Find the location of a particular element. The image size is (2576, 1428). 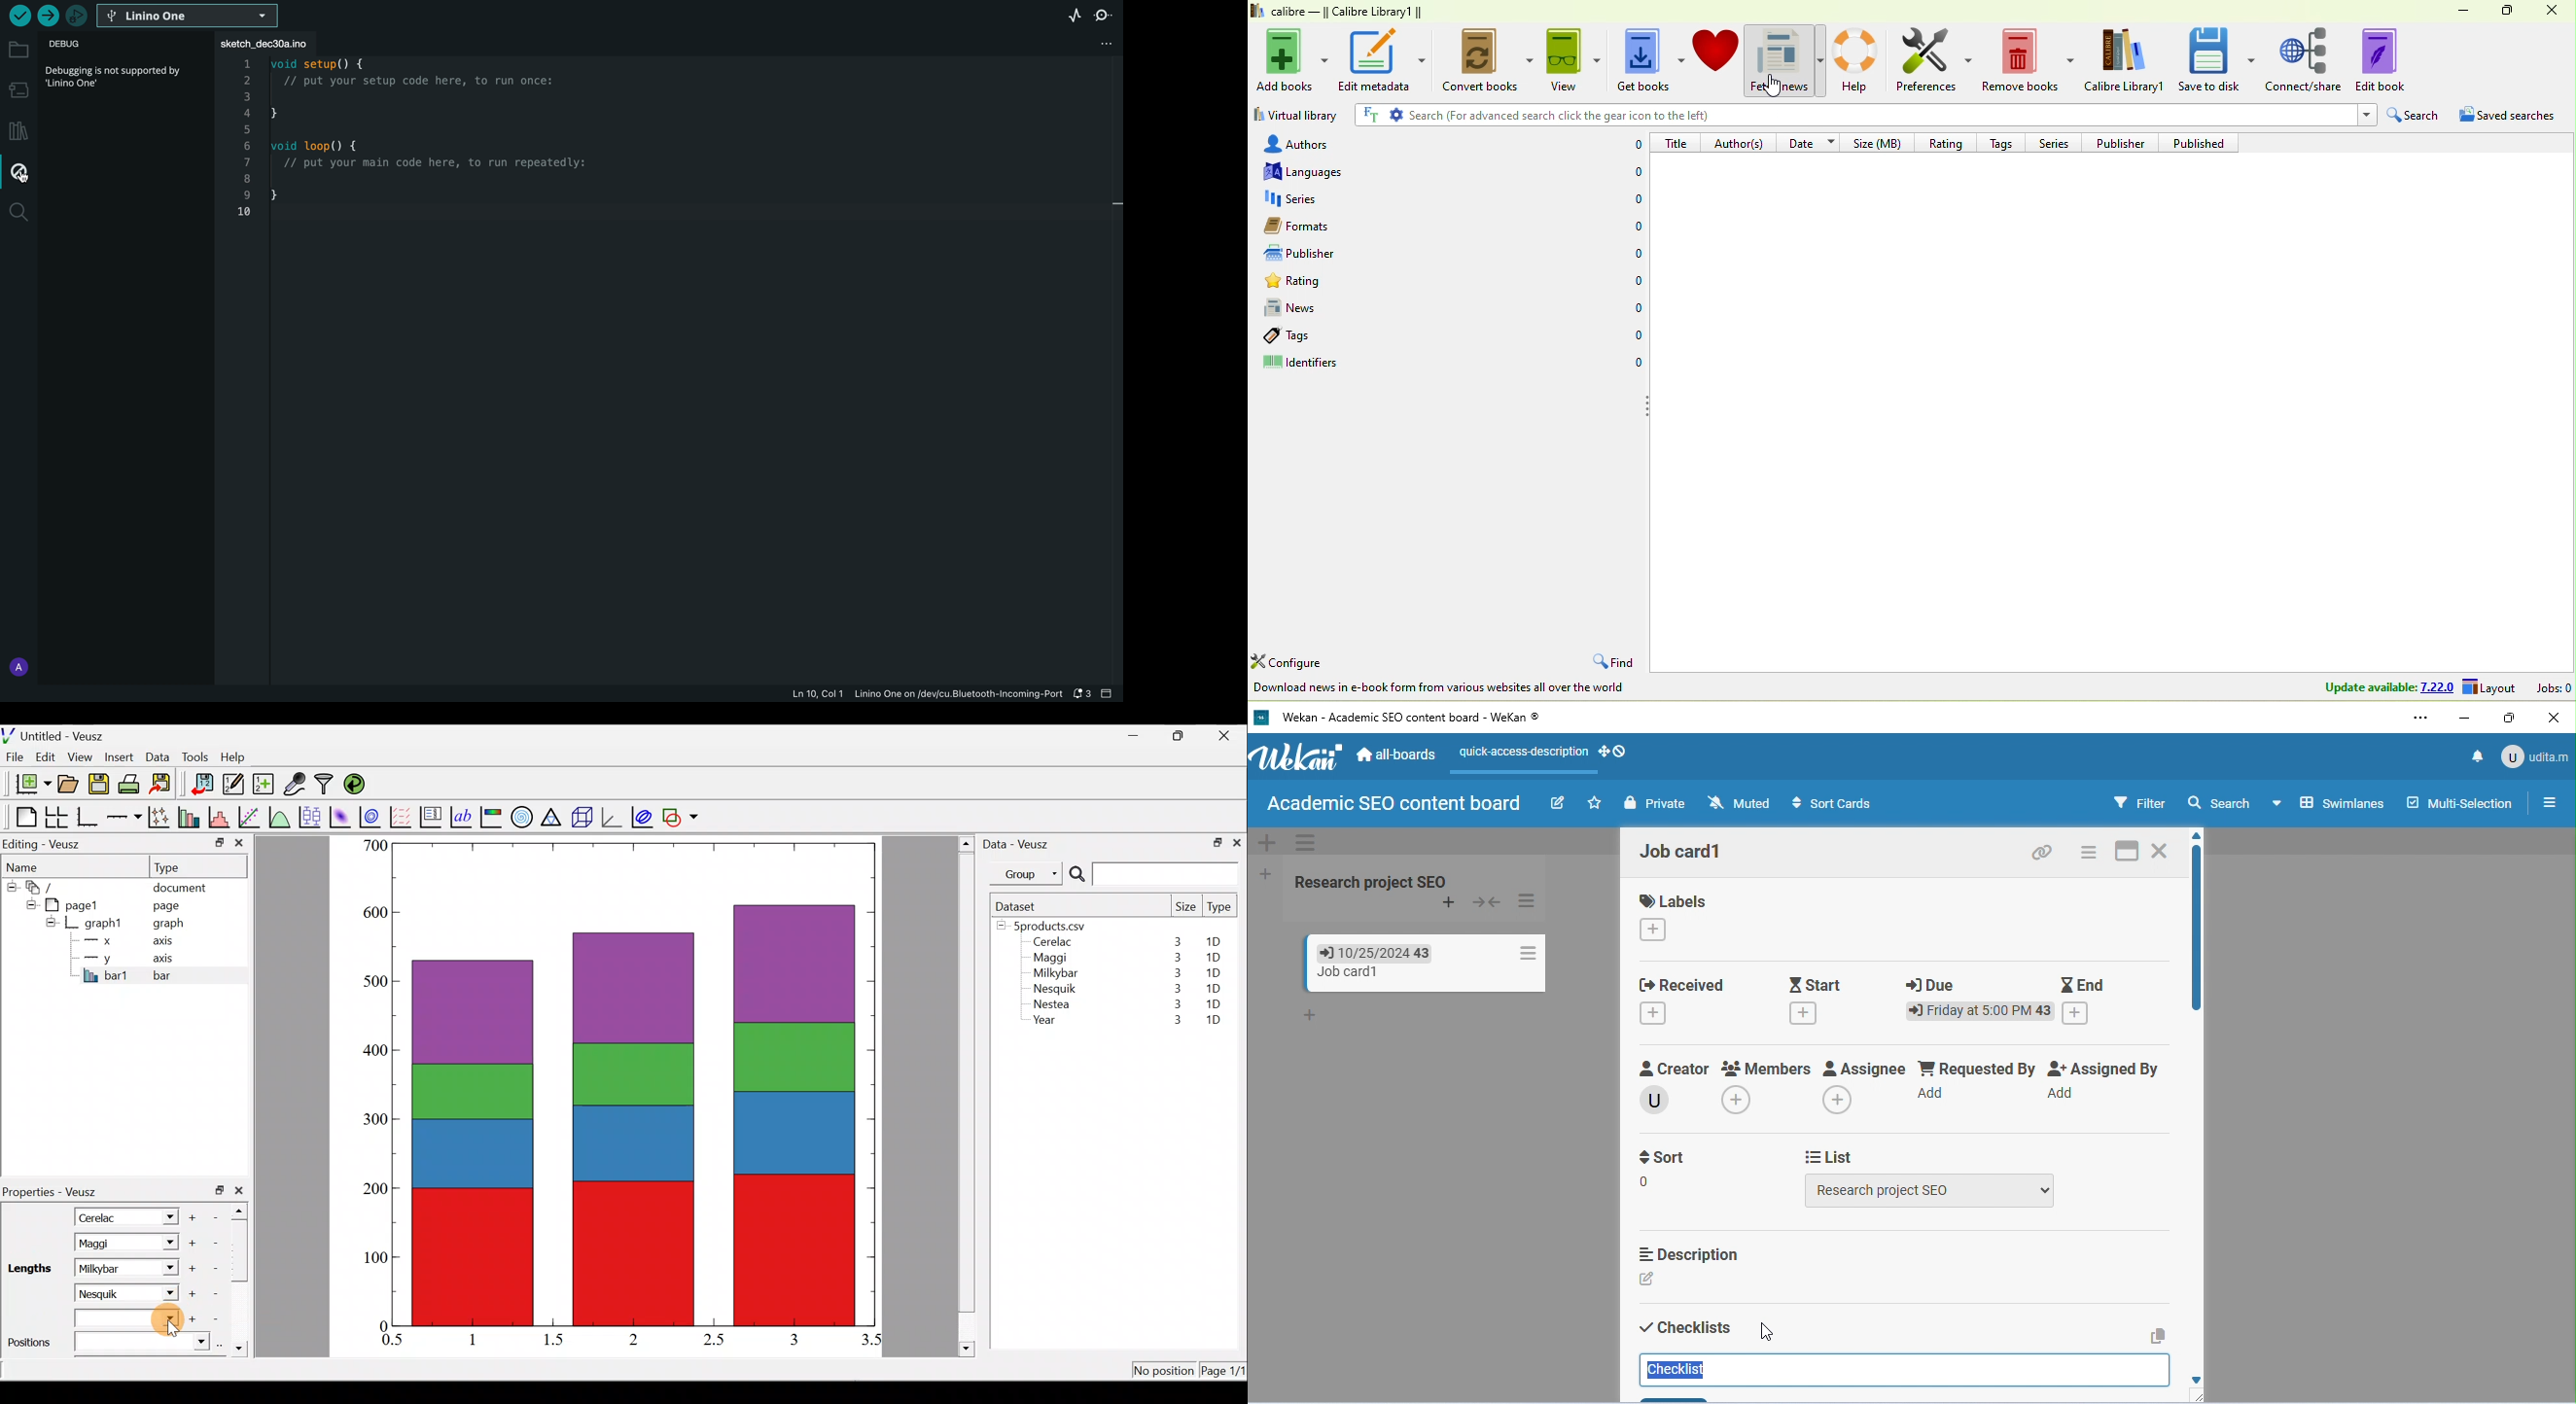

scroll up is located at coordinates (2194, 834).